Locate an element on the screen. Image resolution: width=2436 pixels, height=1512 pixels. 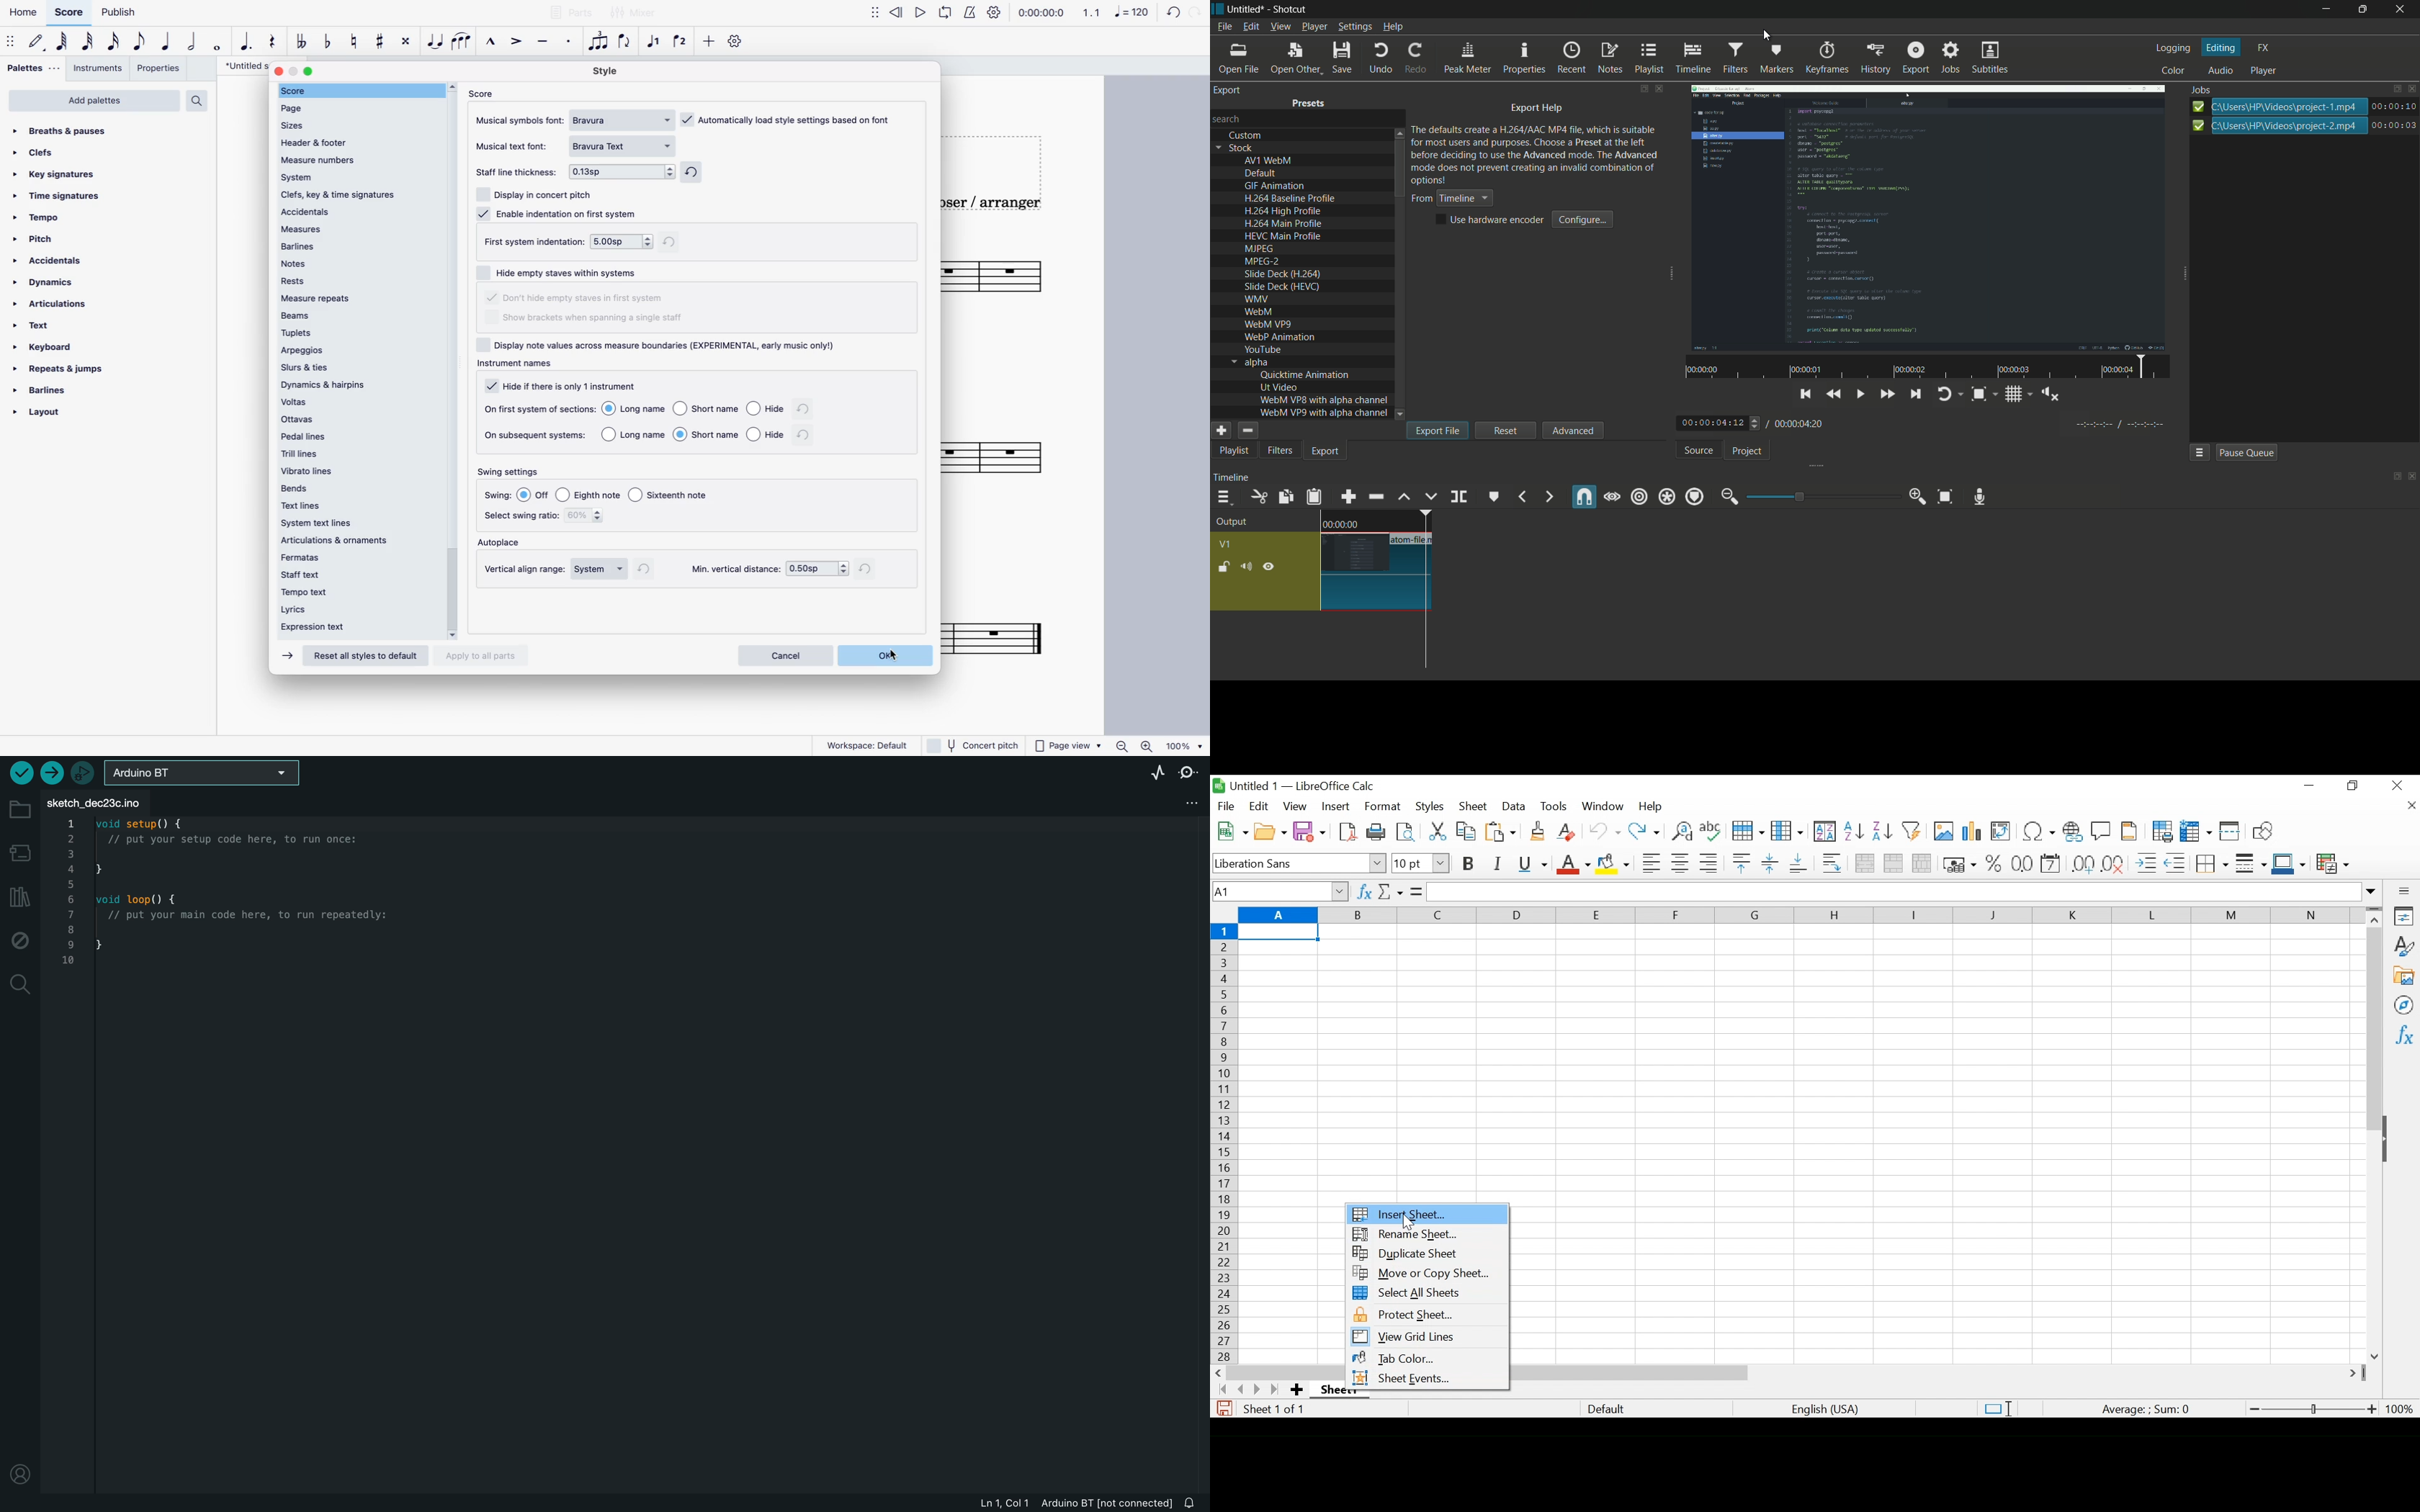
Bold is located at coordinates (1468, 863).